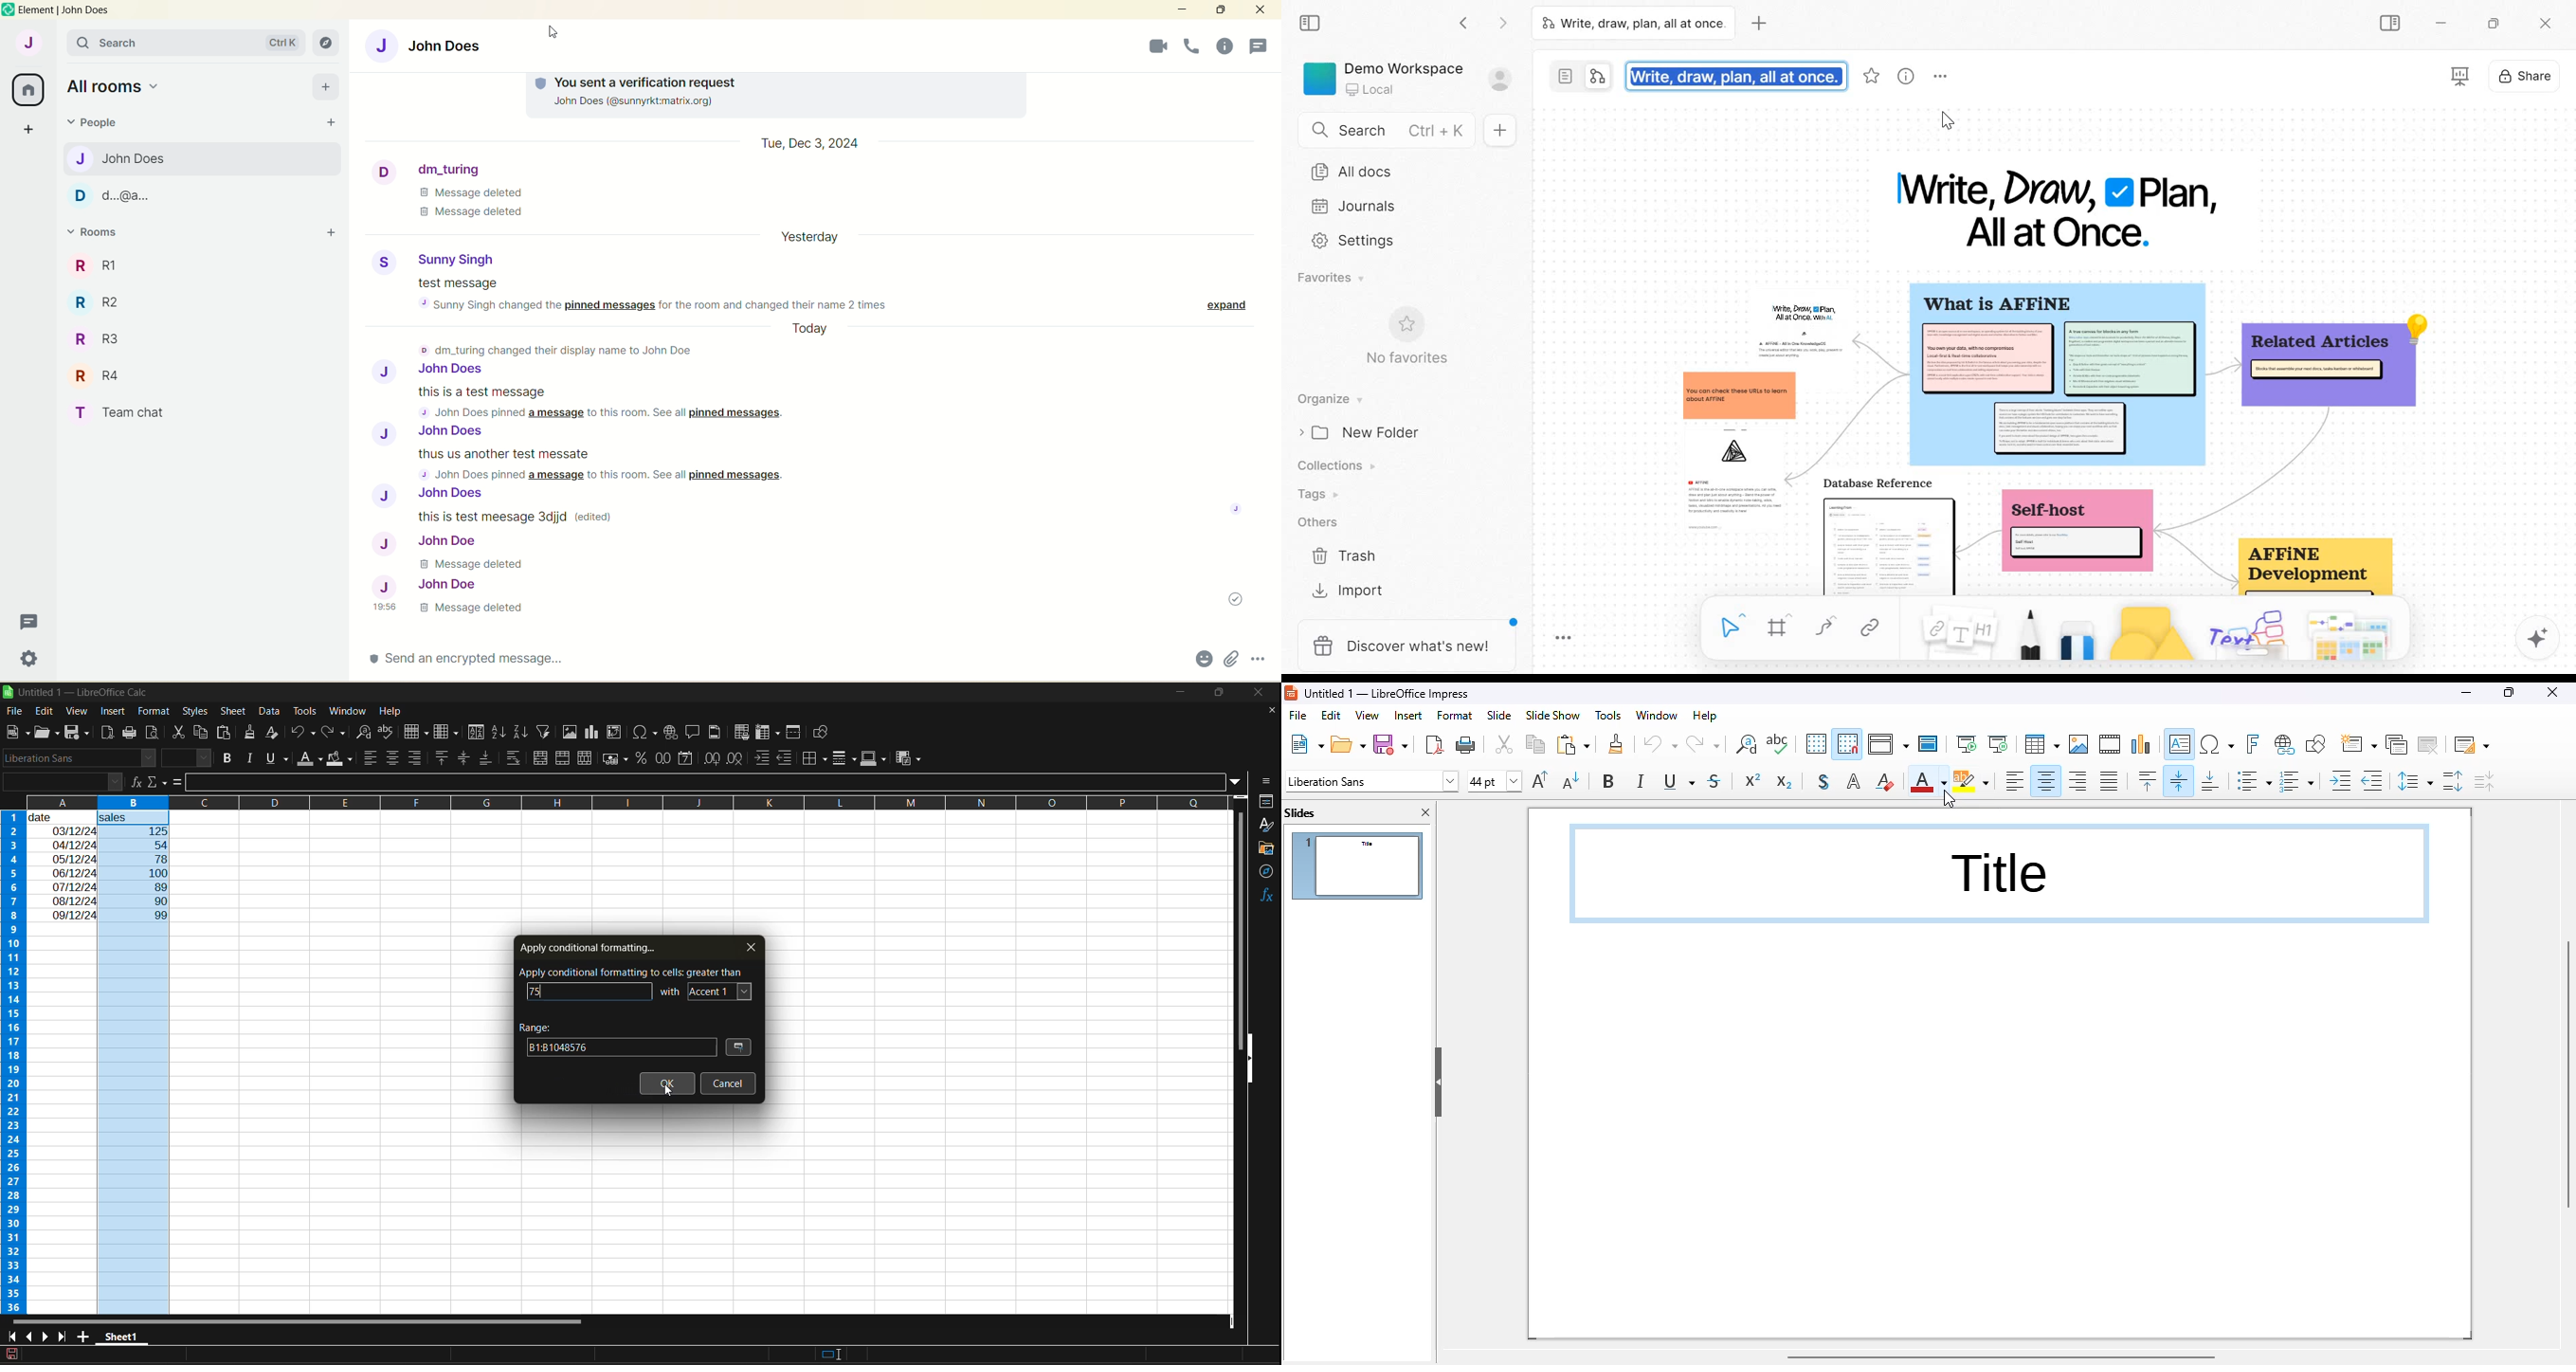 The height and width of the screenshot is (1372, 2576). What do you see at coordinates (664, 760) in the screenshot?
I see `format as number` at bounding box center [664, 760].